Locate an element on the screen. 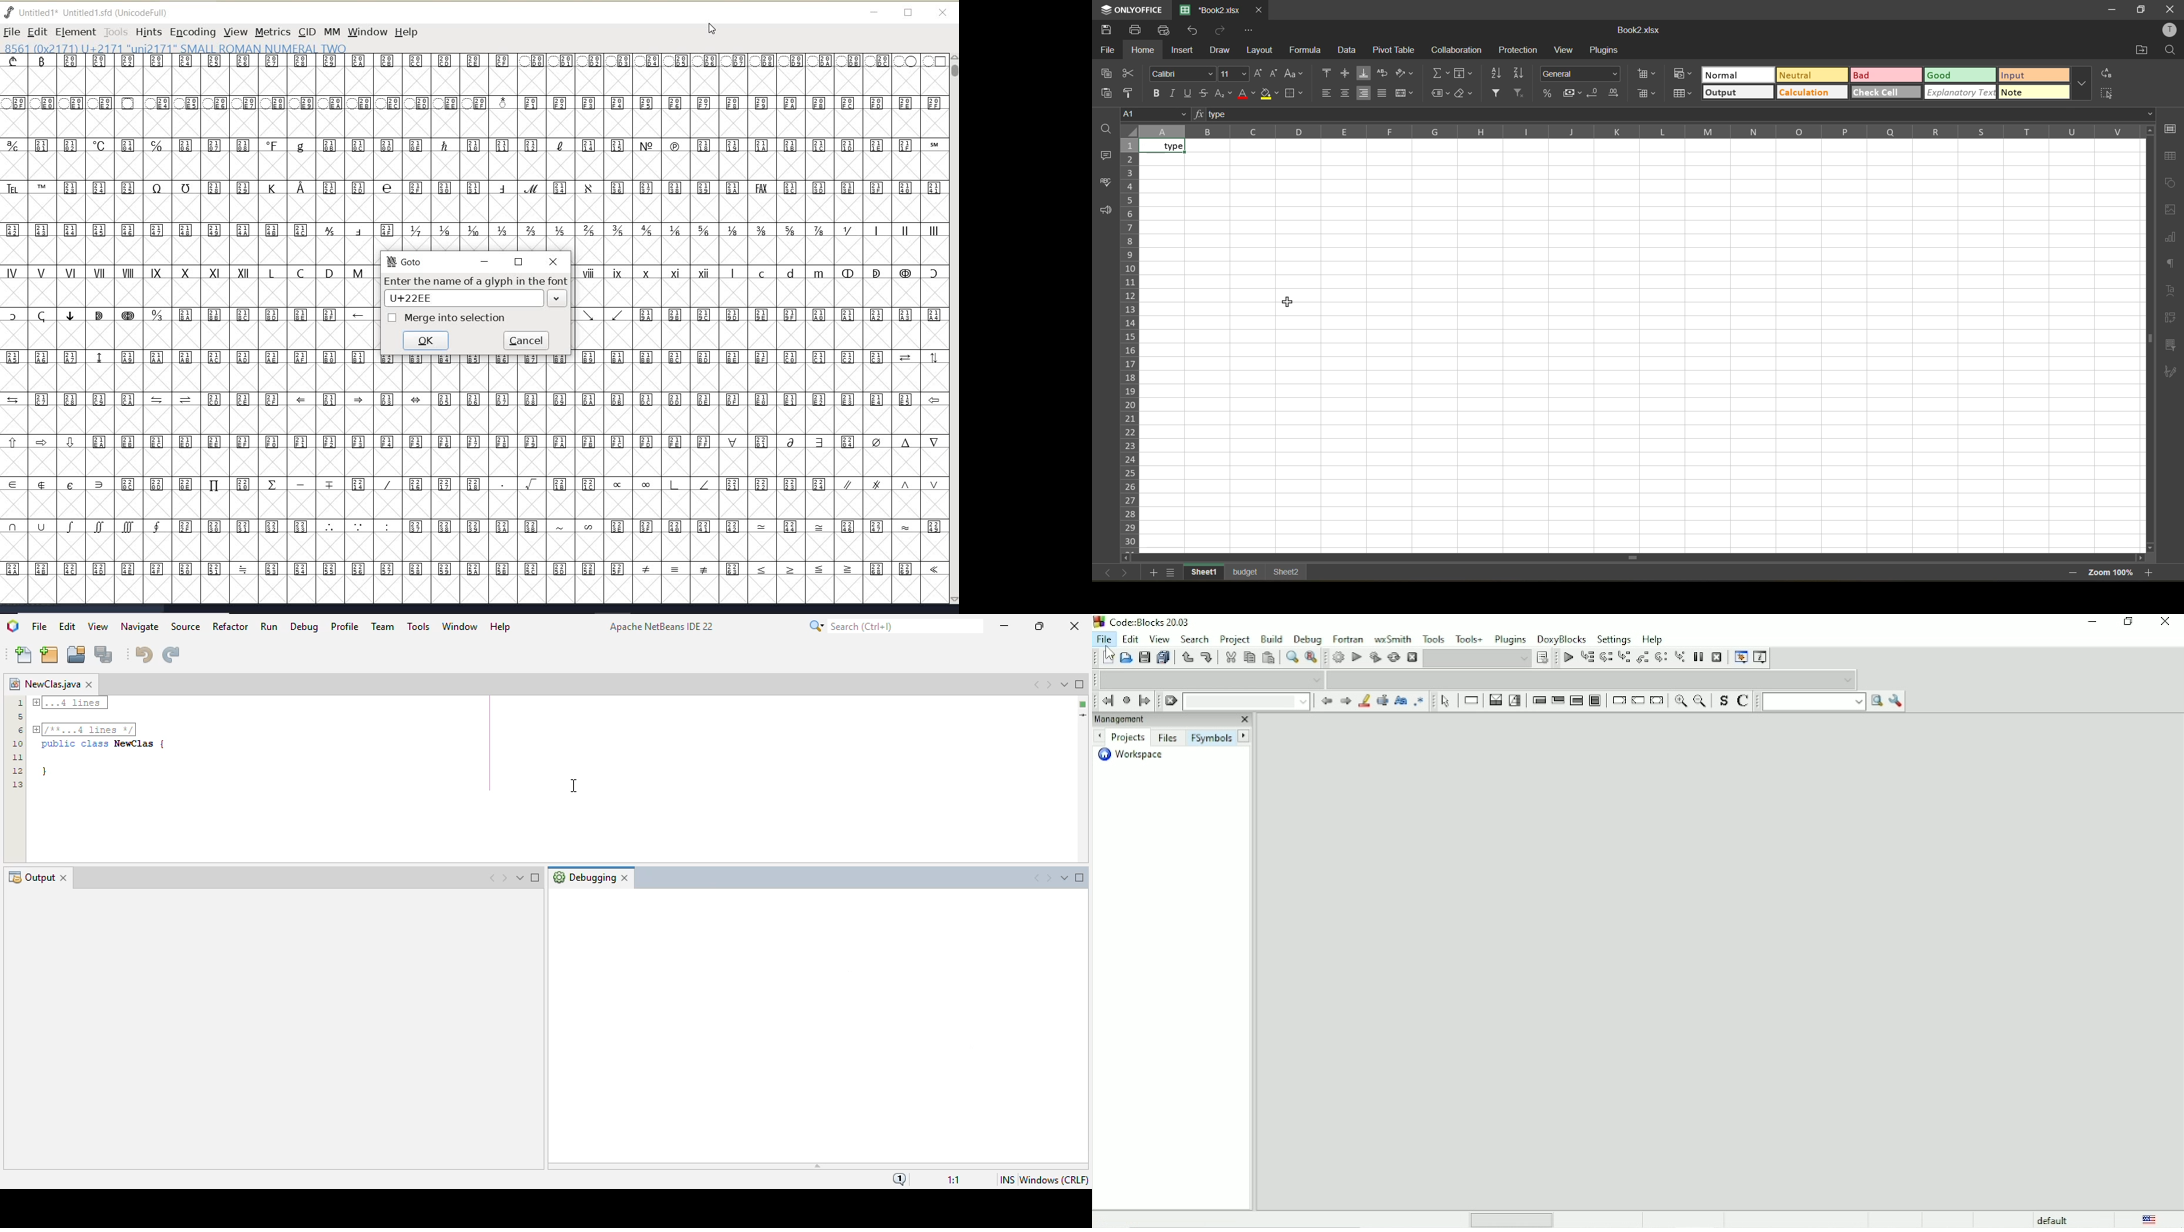 Image resolution: width=2184 pixels, height=1232 pixels. minimize is located at coordinates (875, 12).